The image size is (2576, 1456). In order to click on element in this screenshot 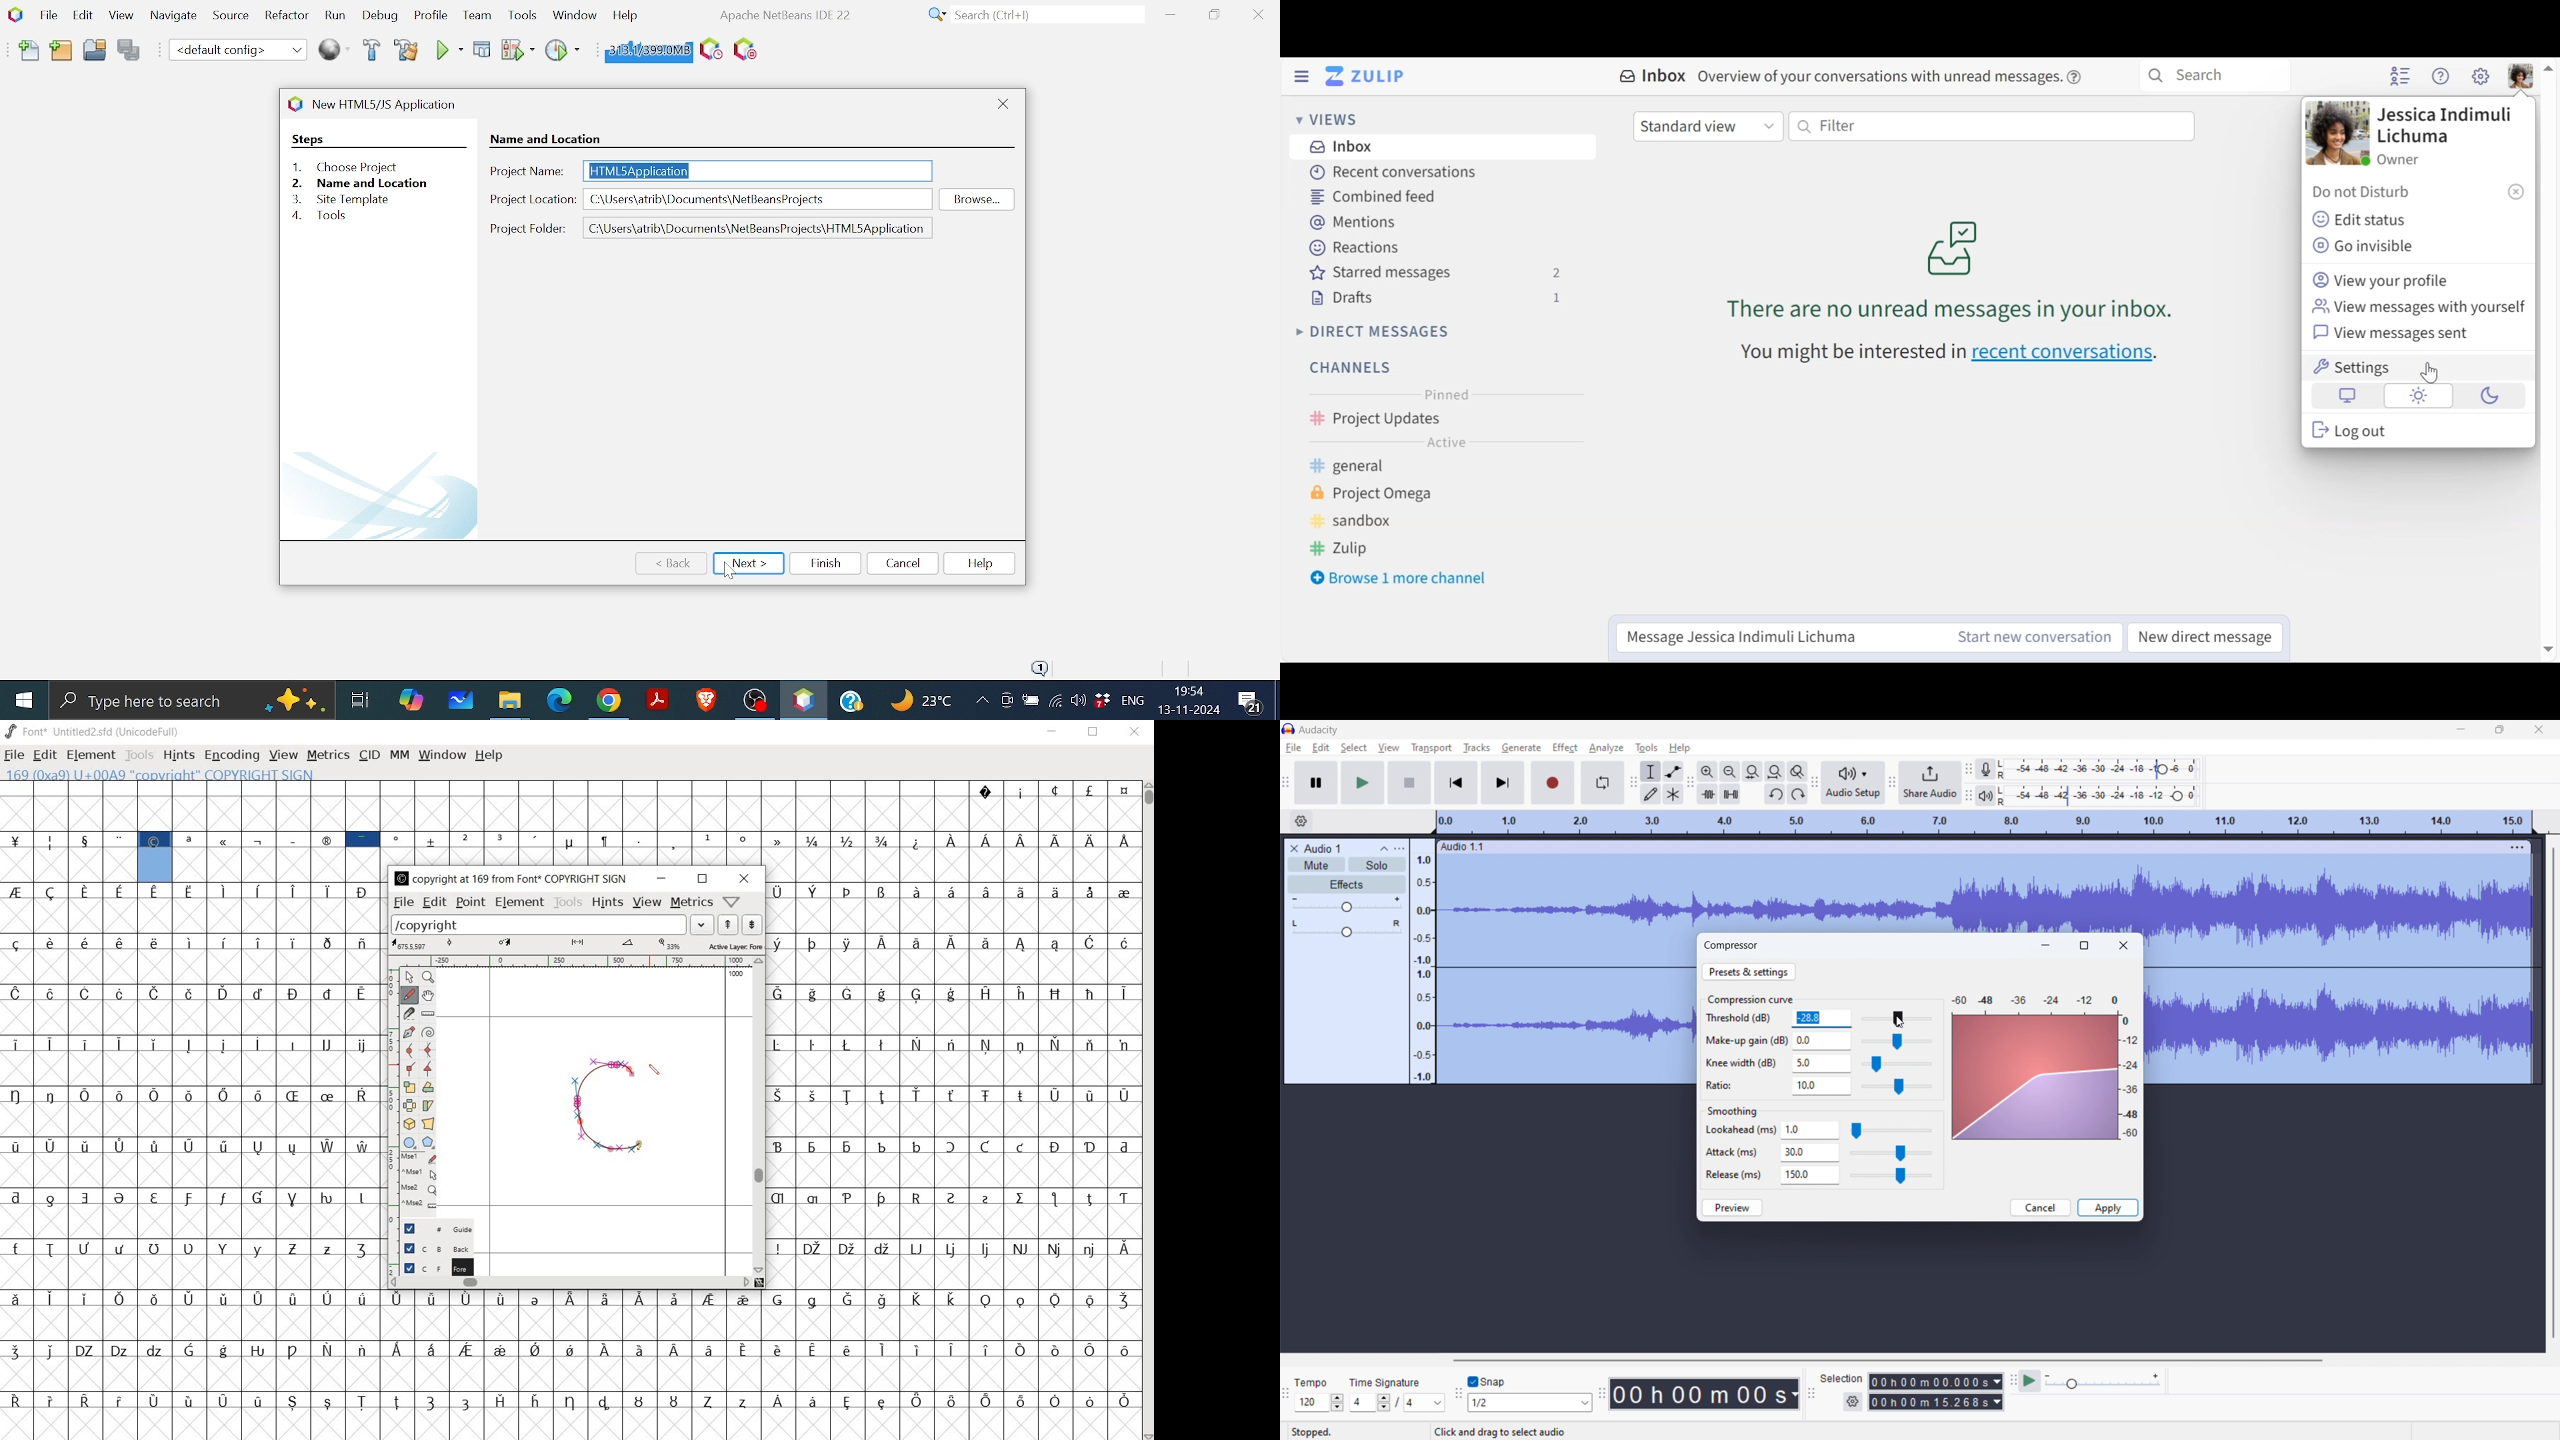, I will do `click(91, 755)`.